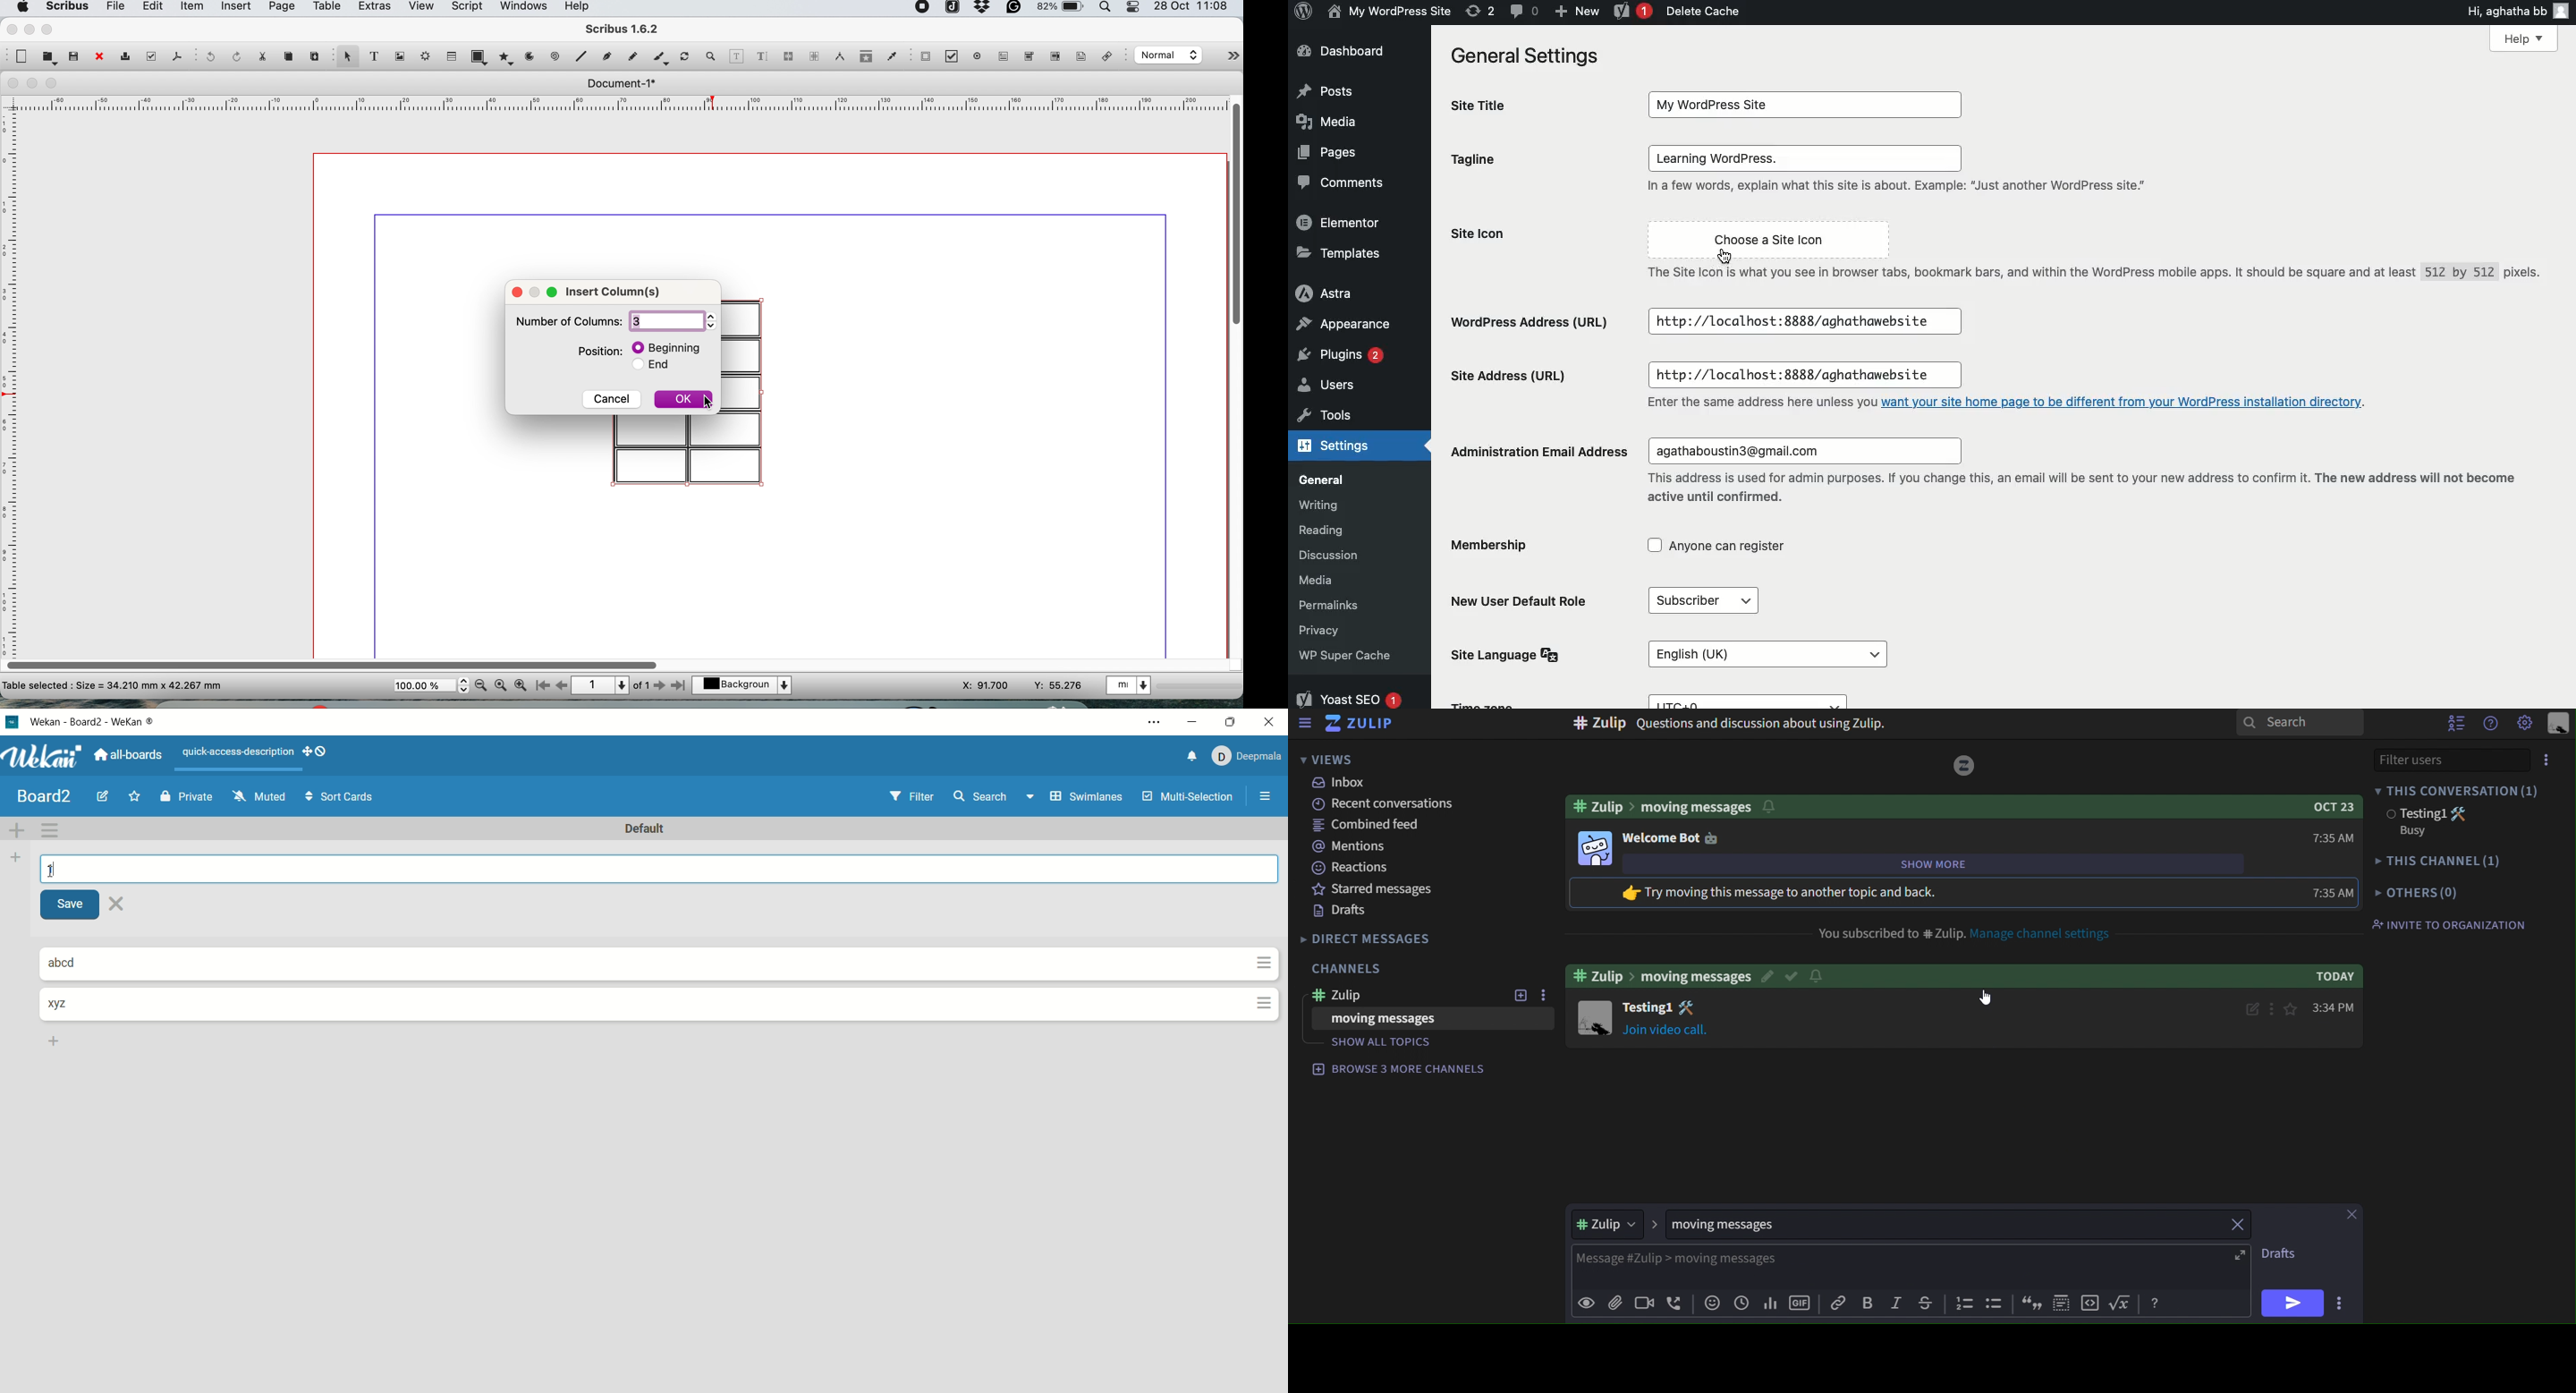 The width and height of the screenshot is (2576, 1400). Describe the element at coordinates (2334, 837) in the screenshot. I see `7:35 AM` at that location.